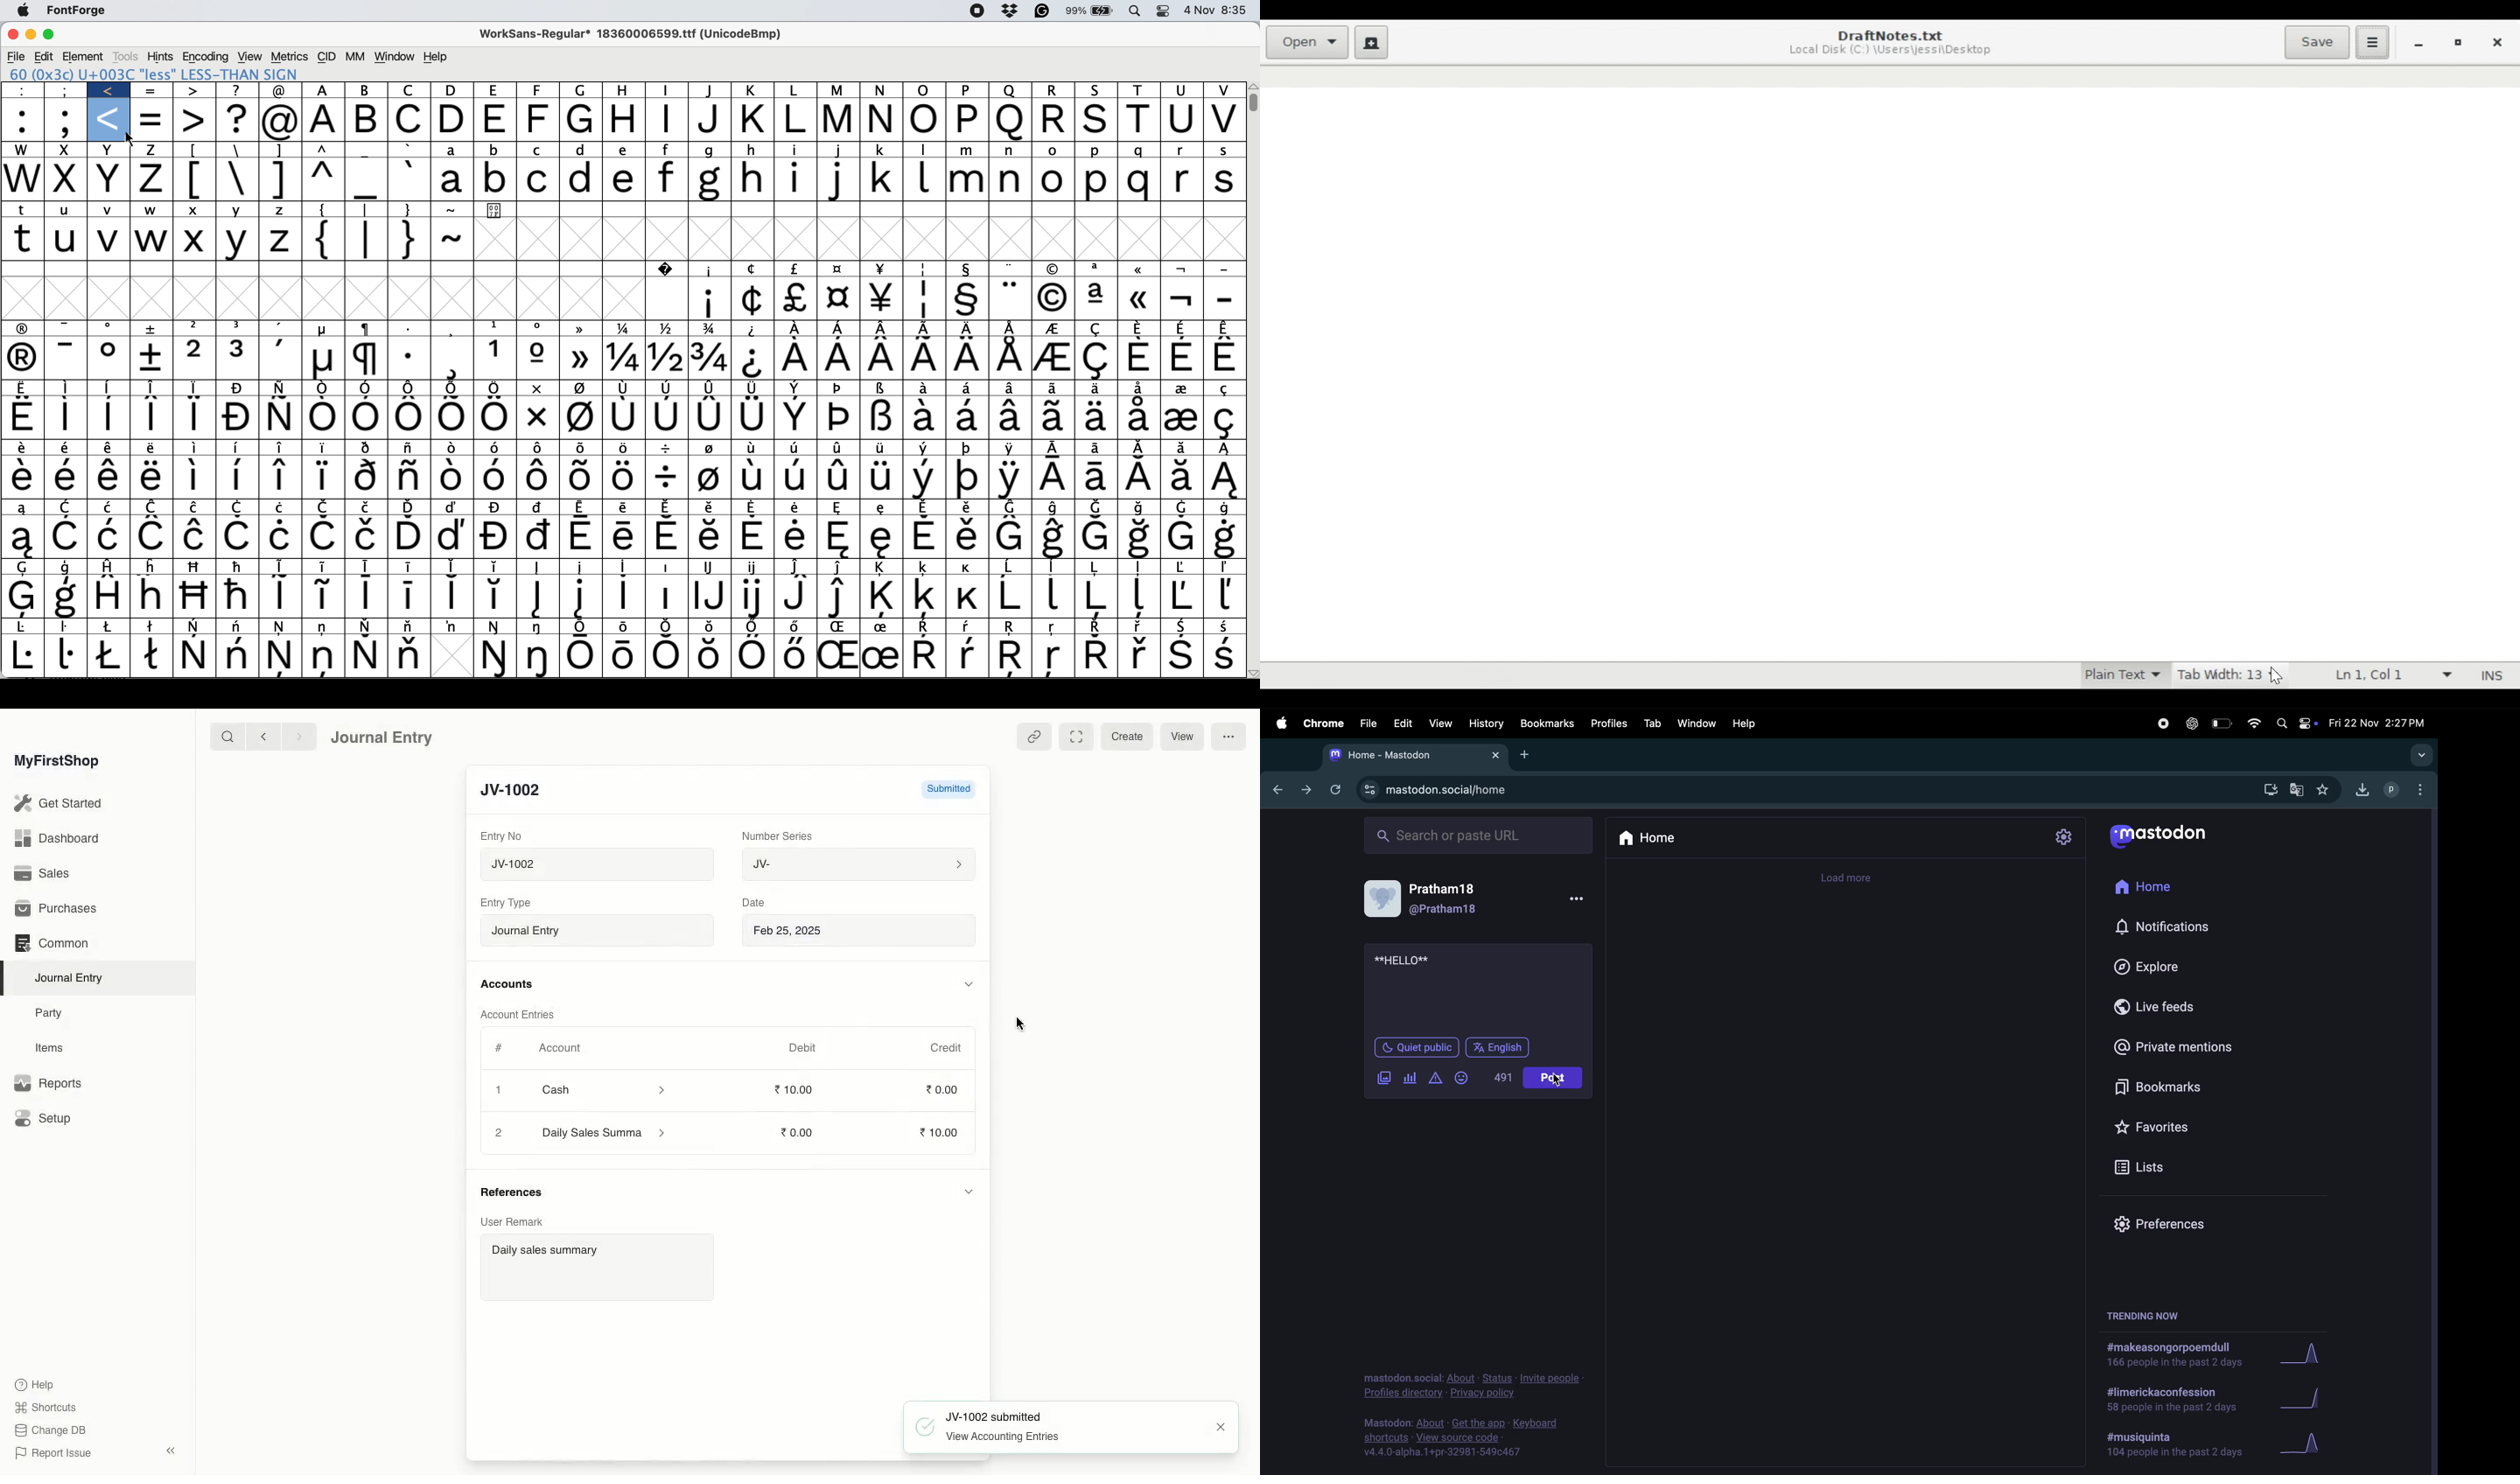 The image size is (2520, 1484). Describe the element at coordinates (452, 595) in the screenshot. I see `Symbol` at that location.